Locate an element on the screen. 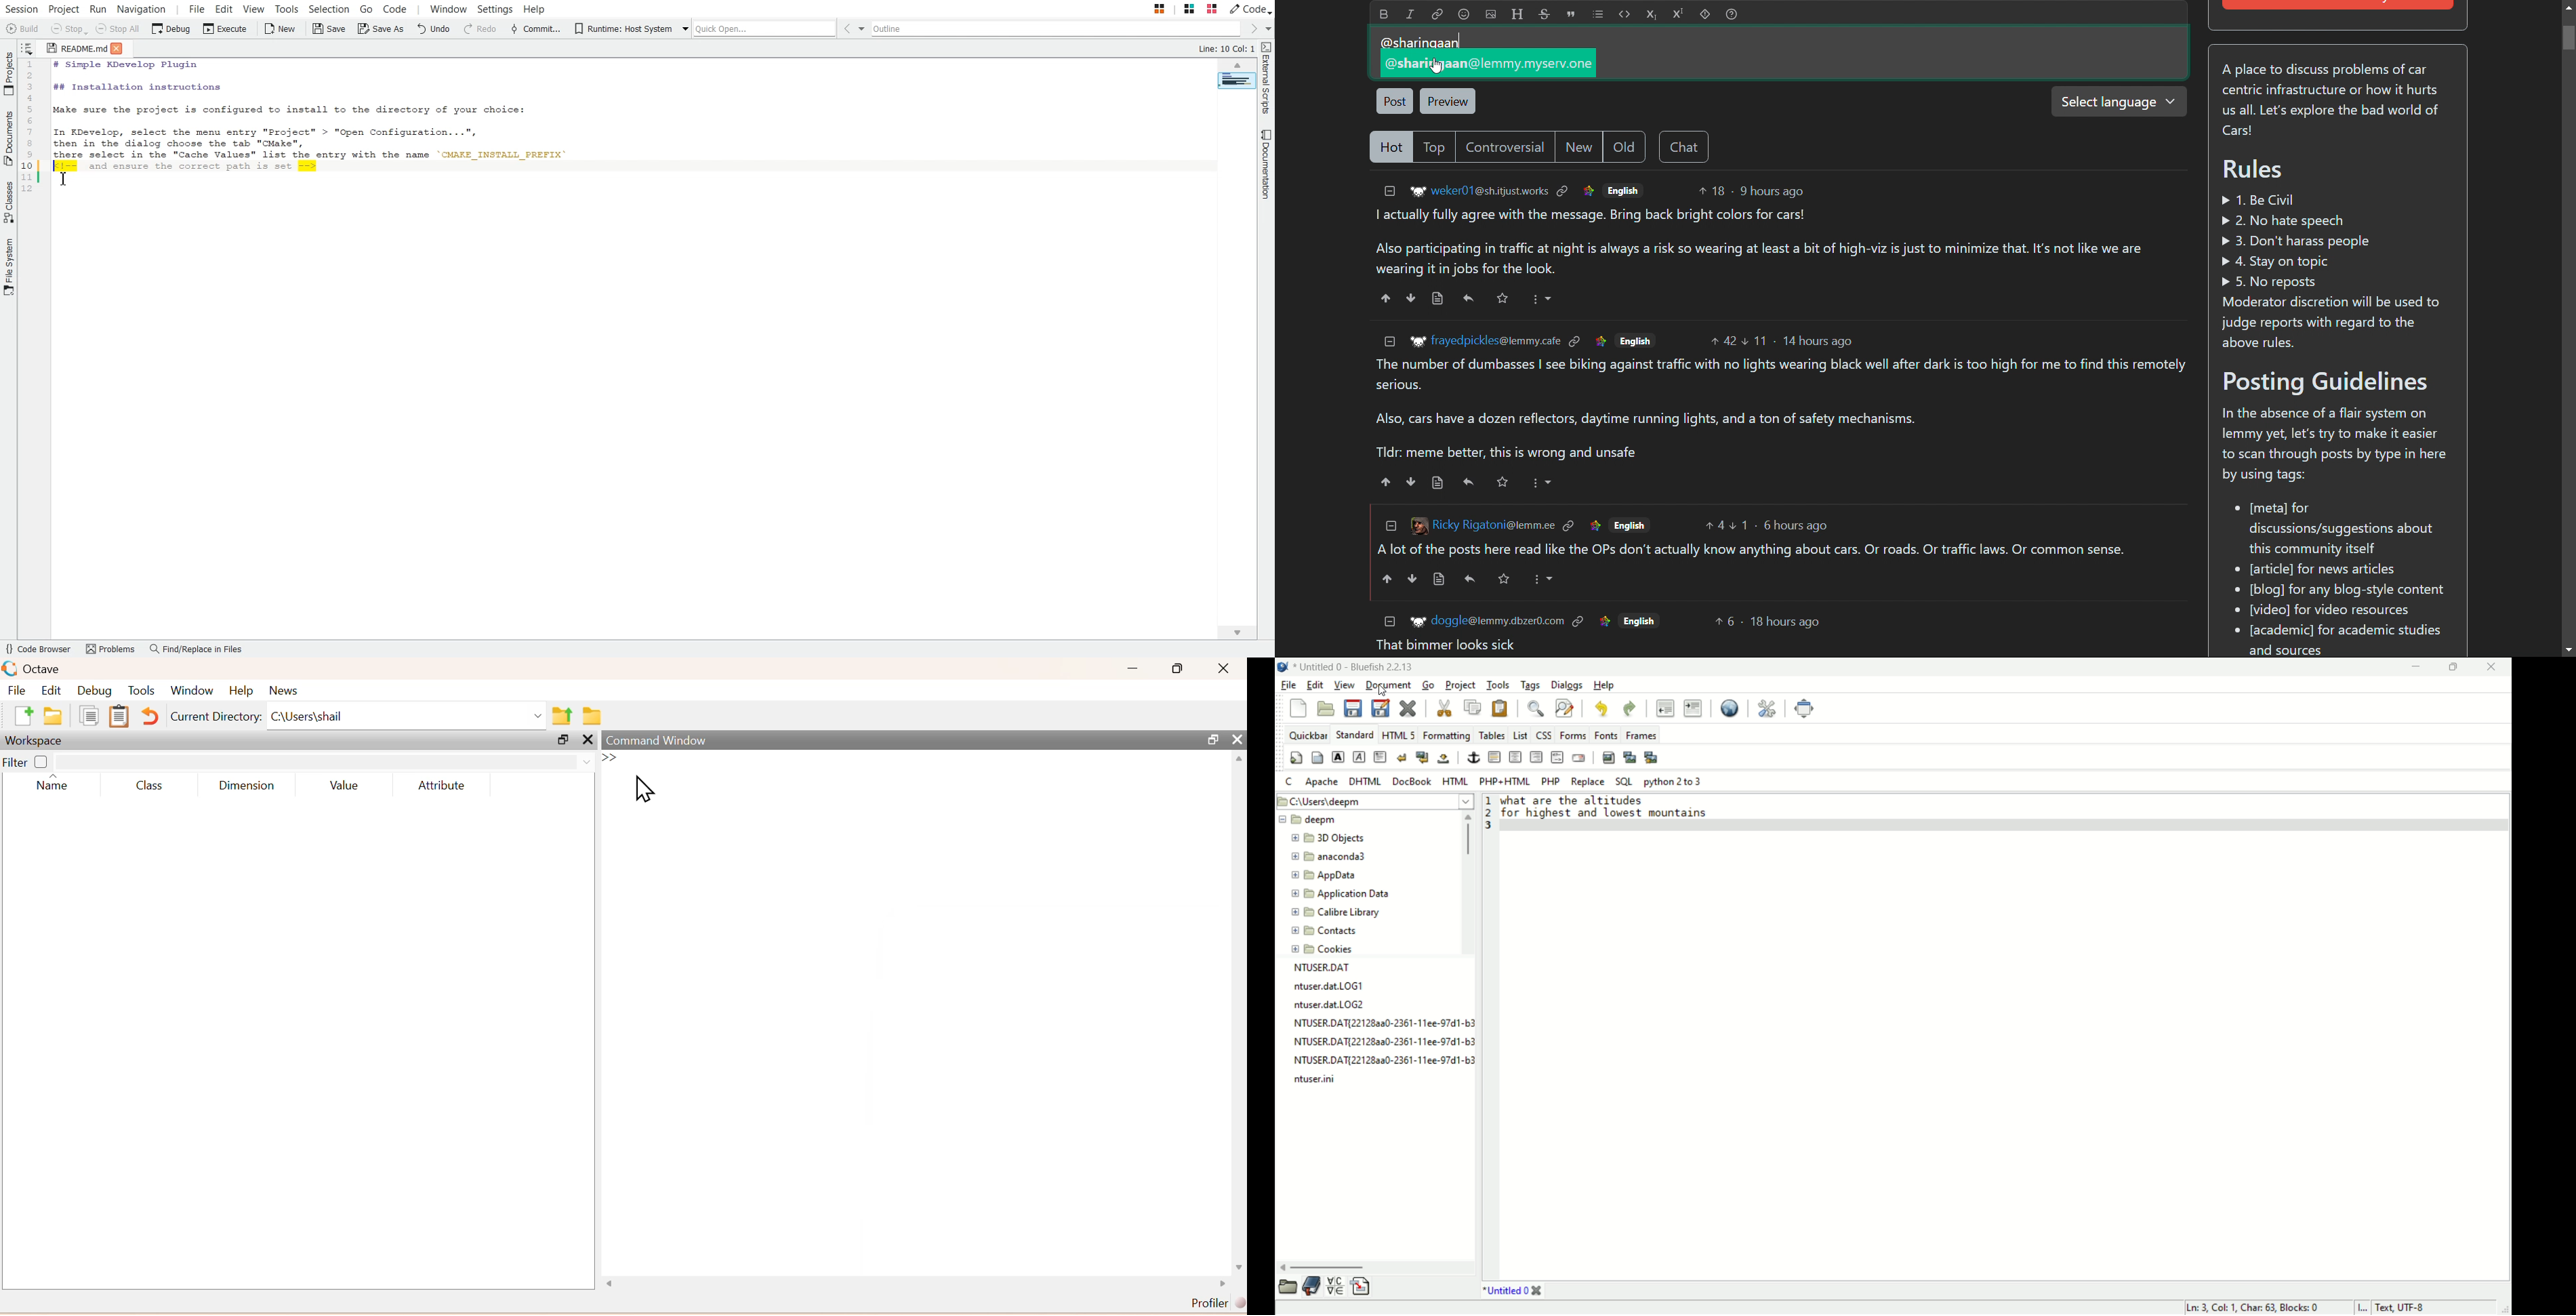 The width and height of the screenshot is (2576, 1316). redo is located at coordinates (1631, 708).